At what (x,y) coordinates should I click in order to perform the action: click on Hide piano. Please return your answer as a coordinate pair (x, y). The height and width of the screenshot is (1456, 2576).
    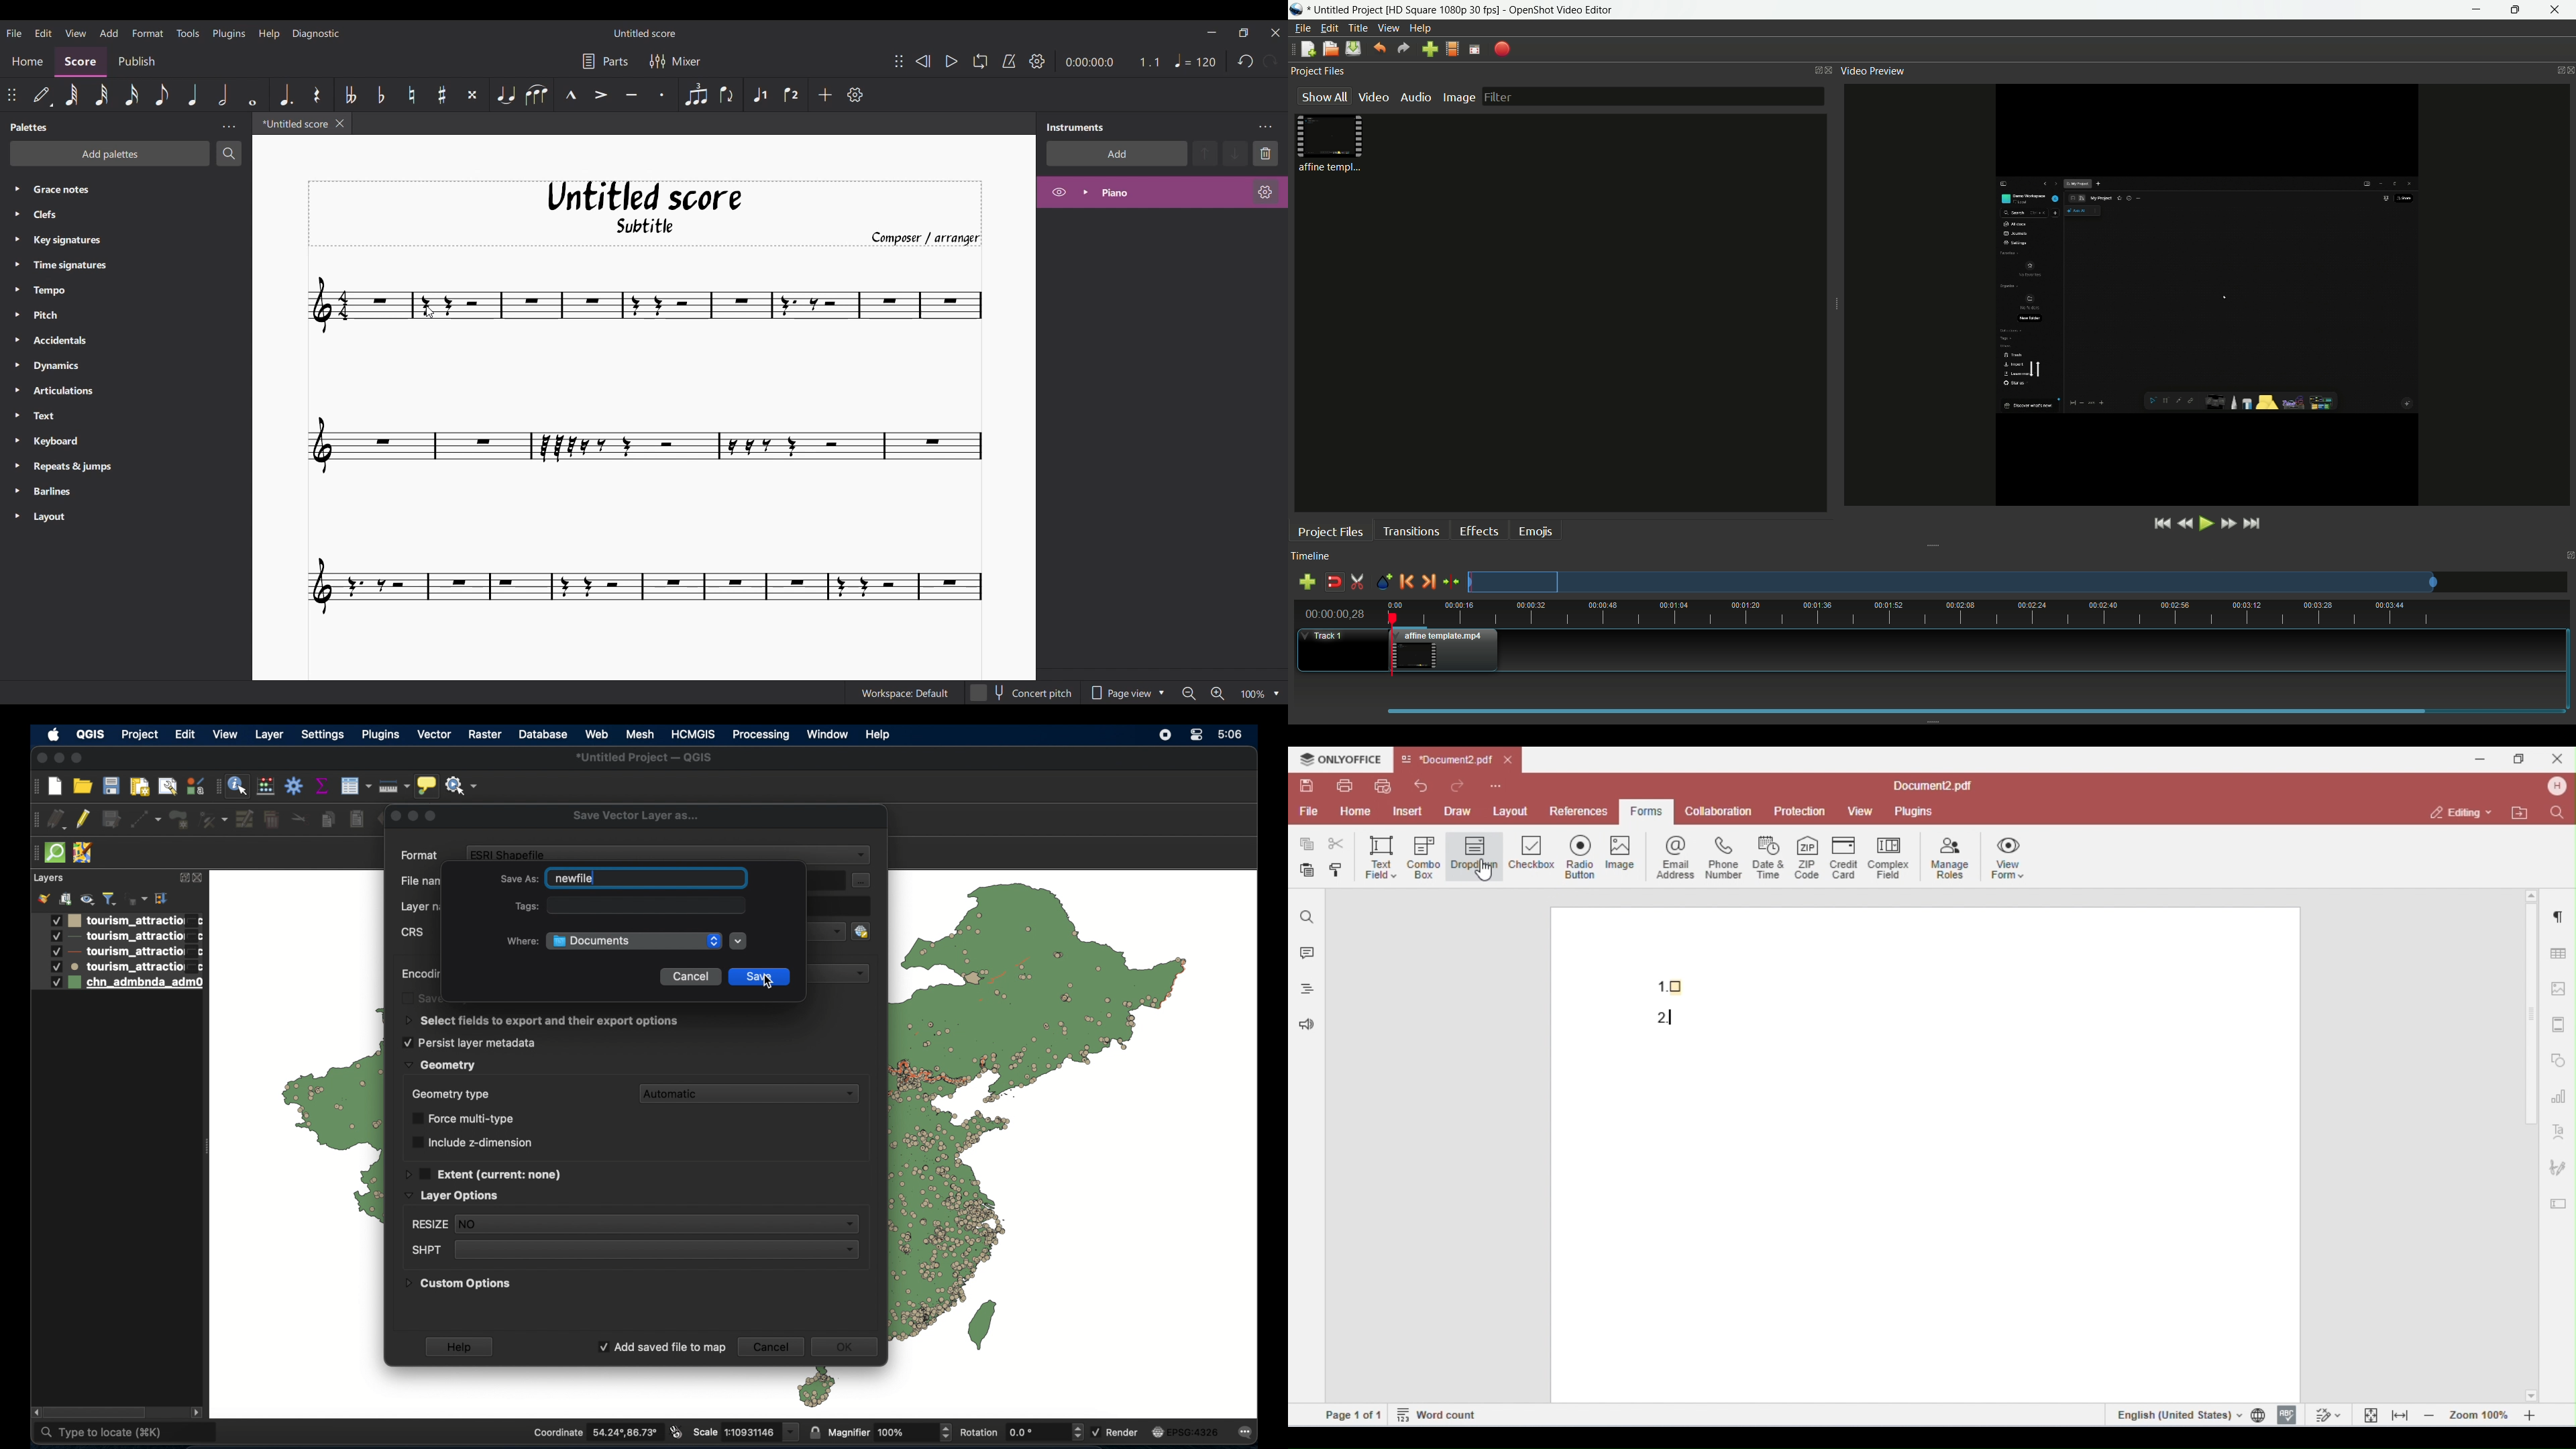
    Looking at the image, I should click on (1059, 193).